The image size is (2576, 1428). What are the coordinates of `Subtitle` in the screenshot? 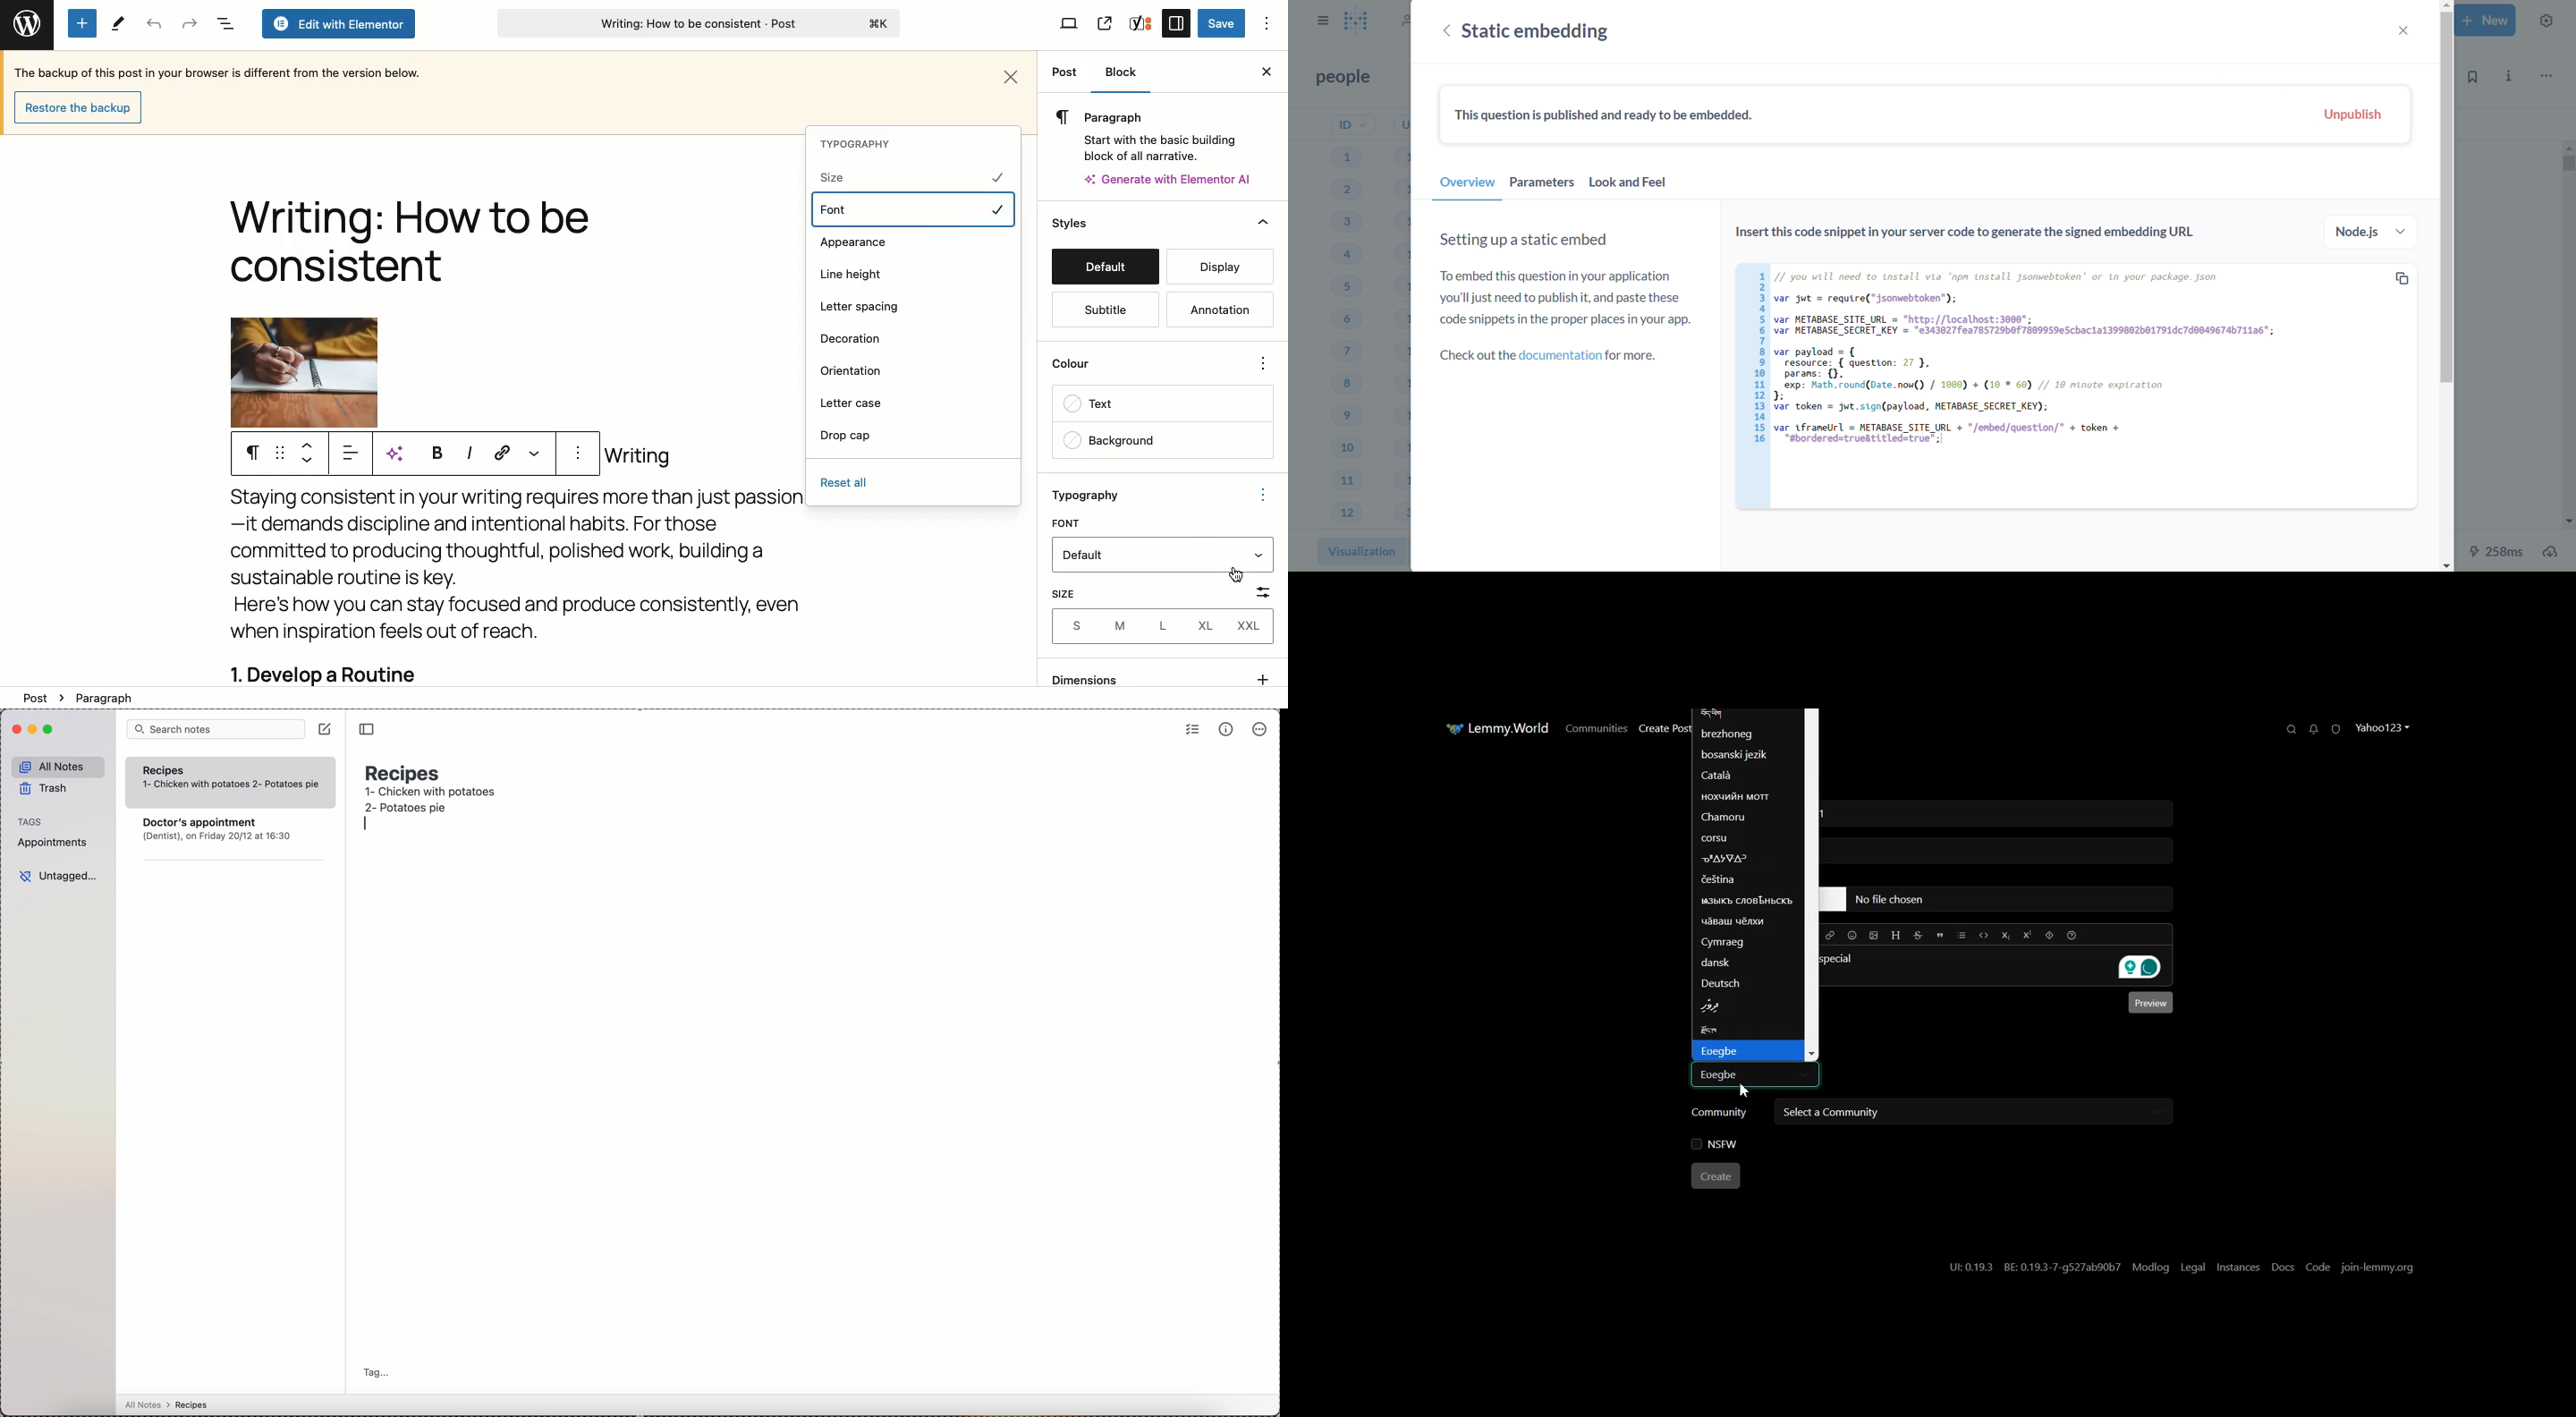 It's located at (1105, 310).